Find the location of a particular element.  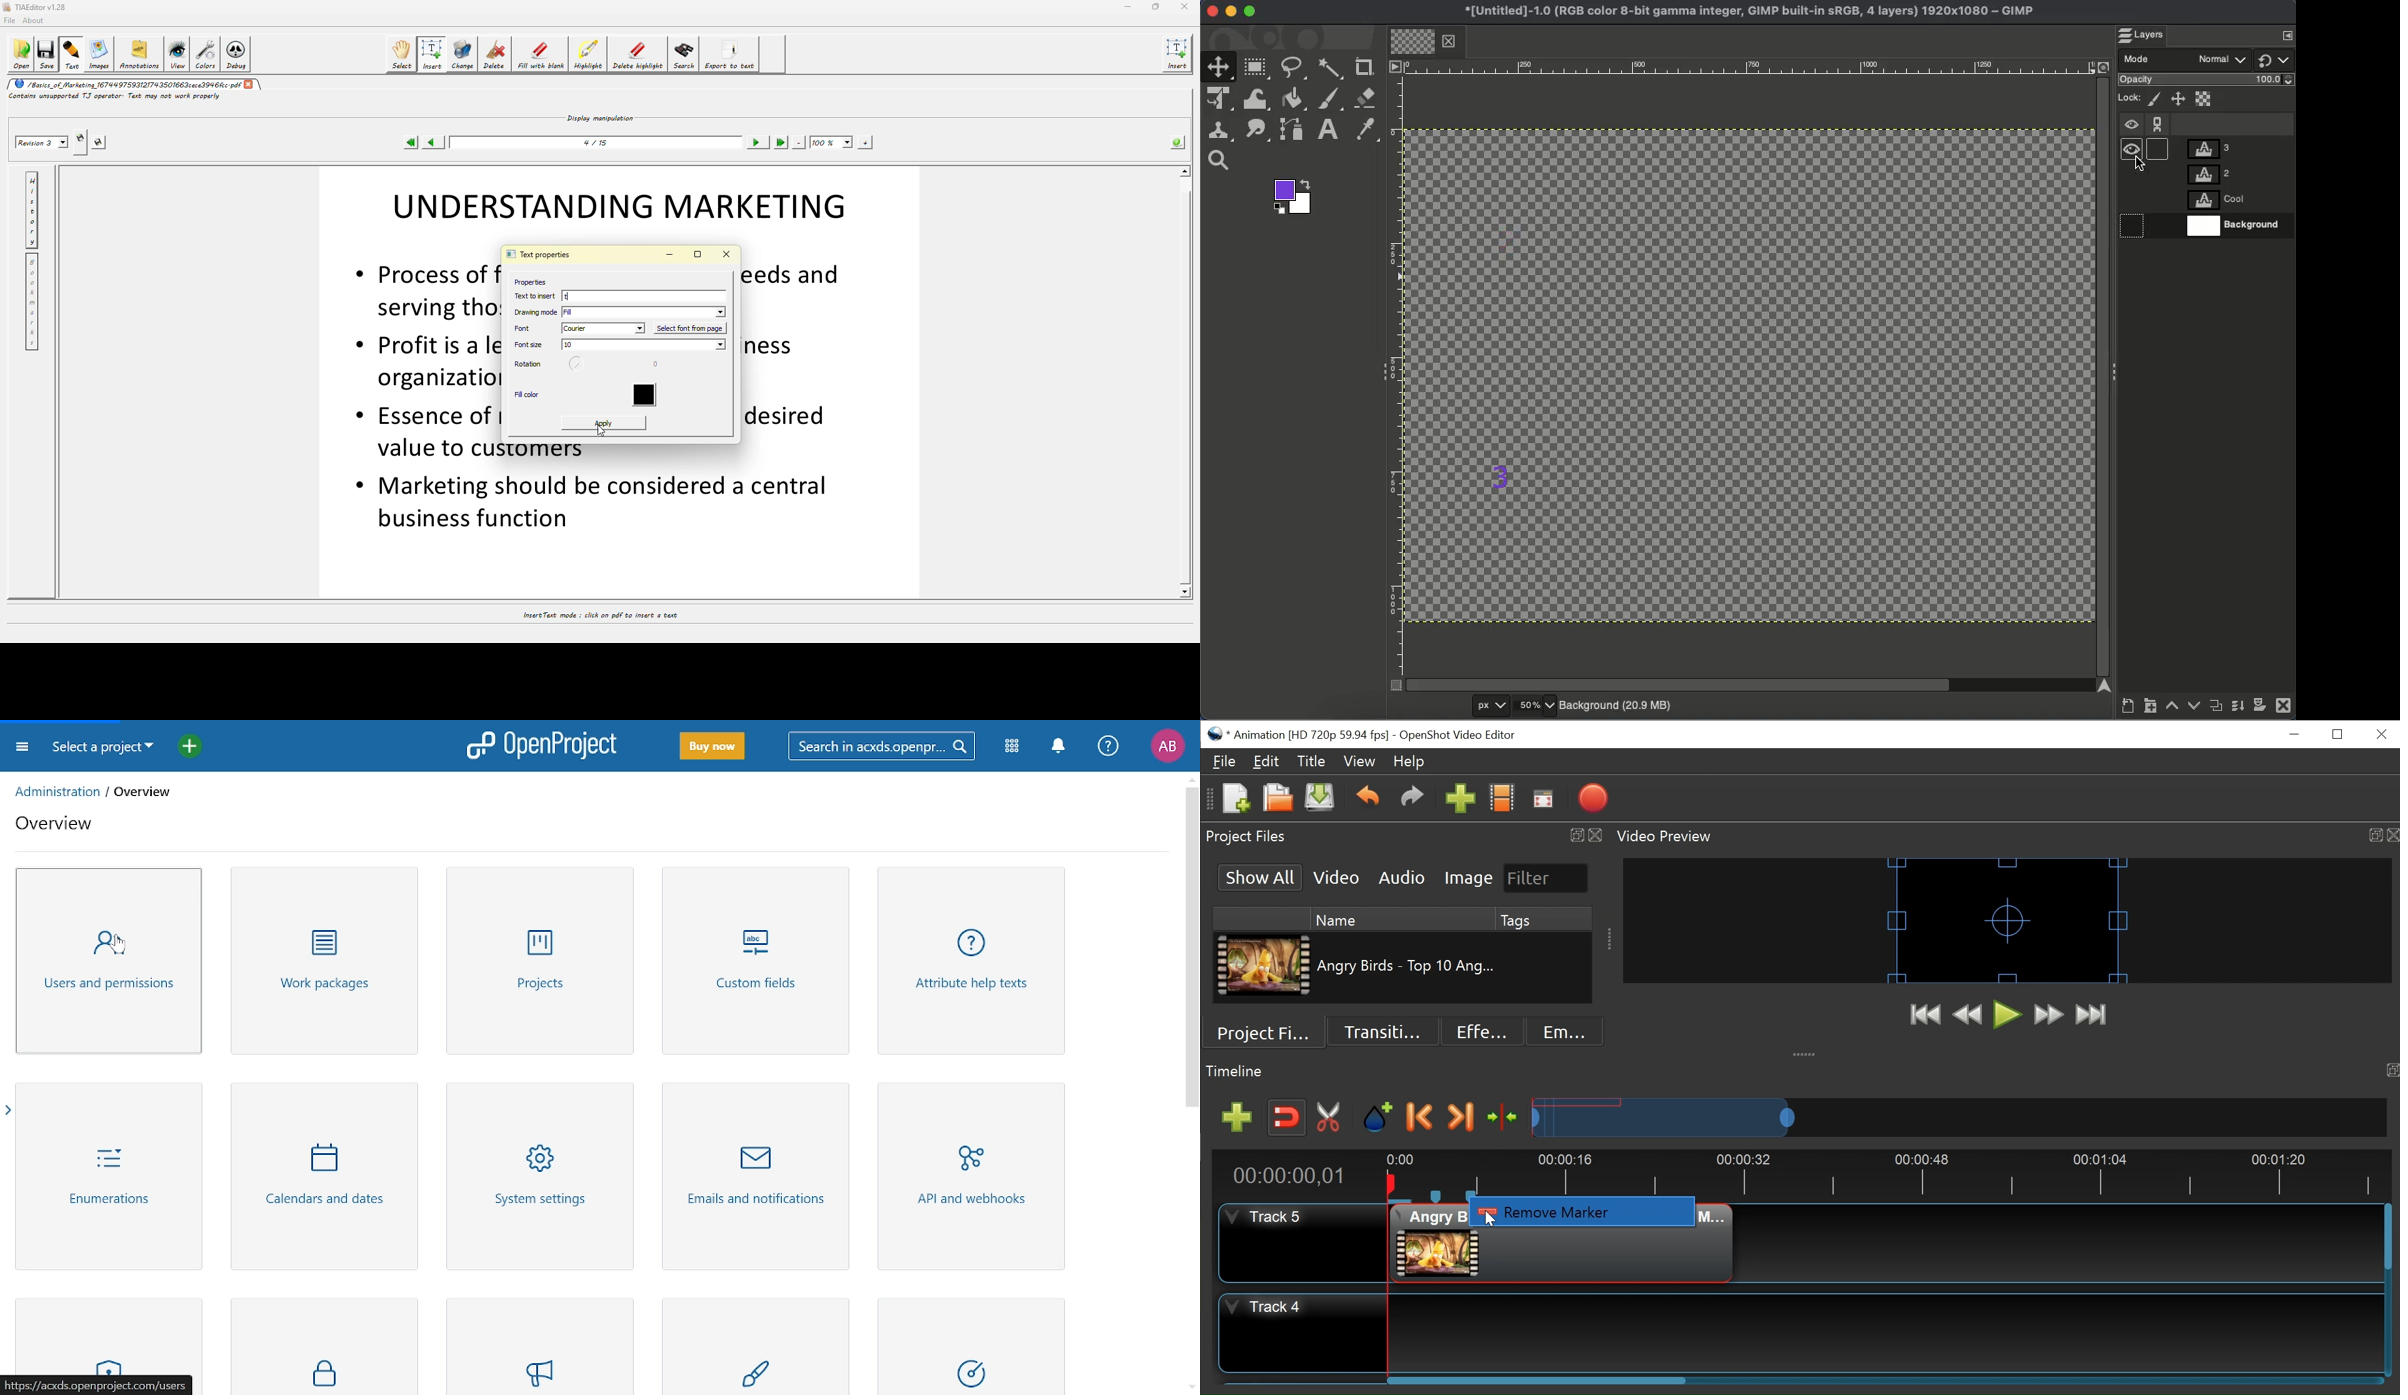

Minimize is located at coordinates (1231, 11).